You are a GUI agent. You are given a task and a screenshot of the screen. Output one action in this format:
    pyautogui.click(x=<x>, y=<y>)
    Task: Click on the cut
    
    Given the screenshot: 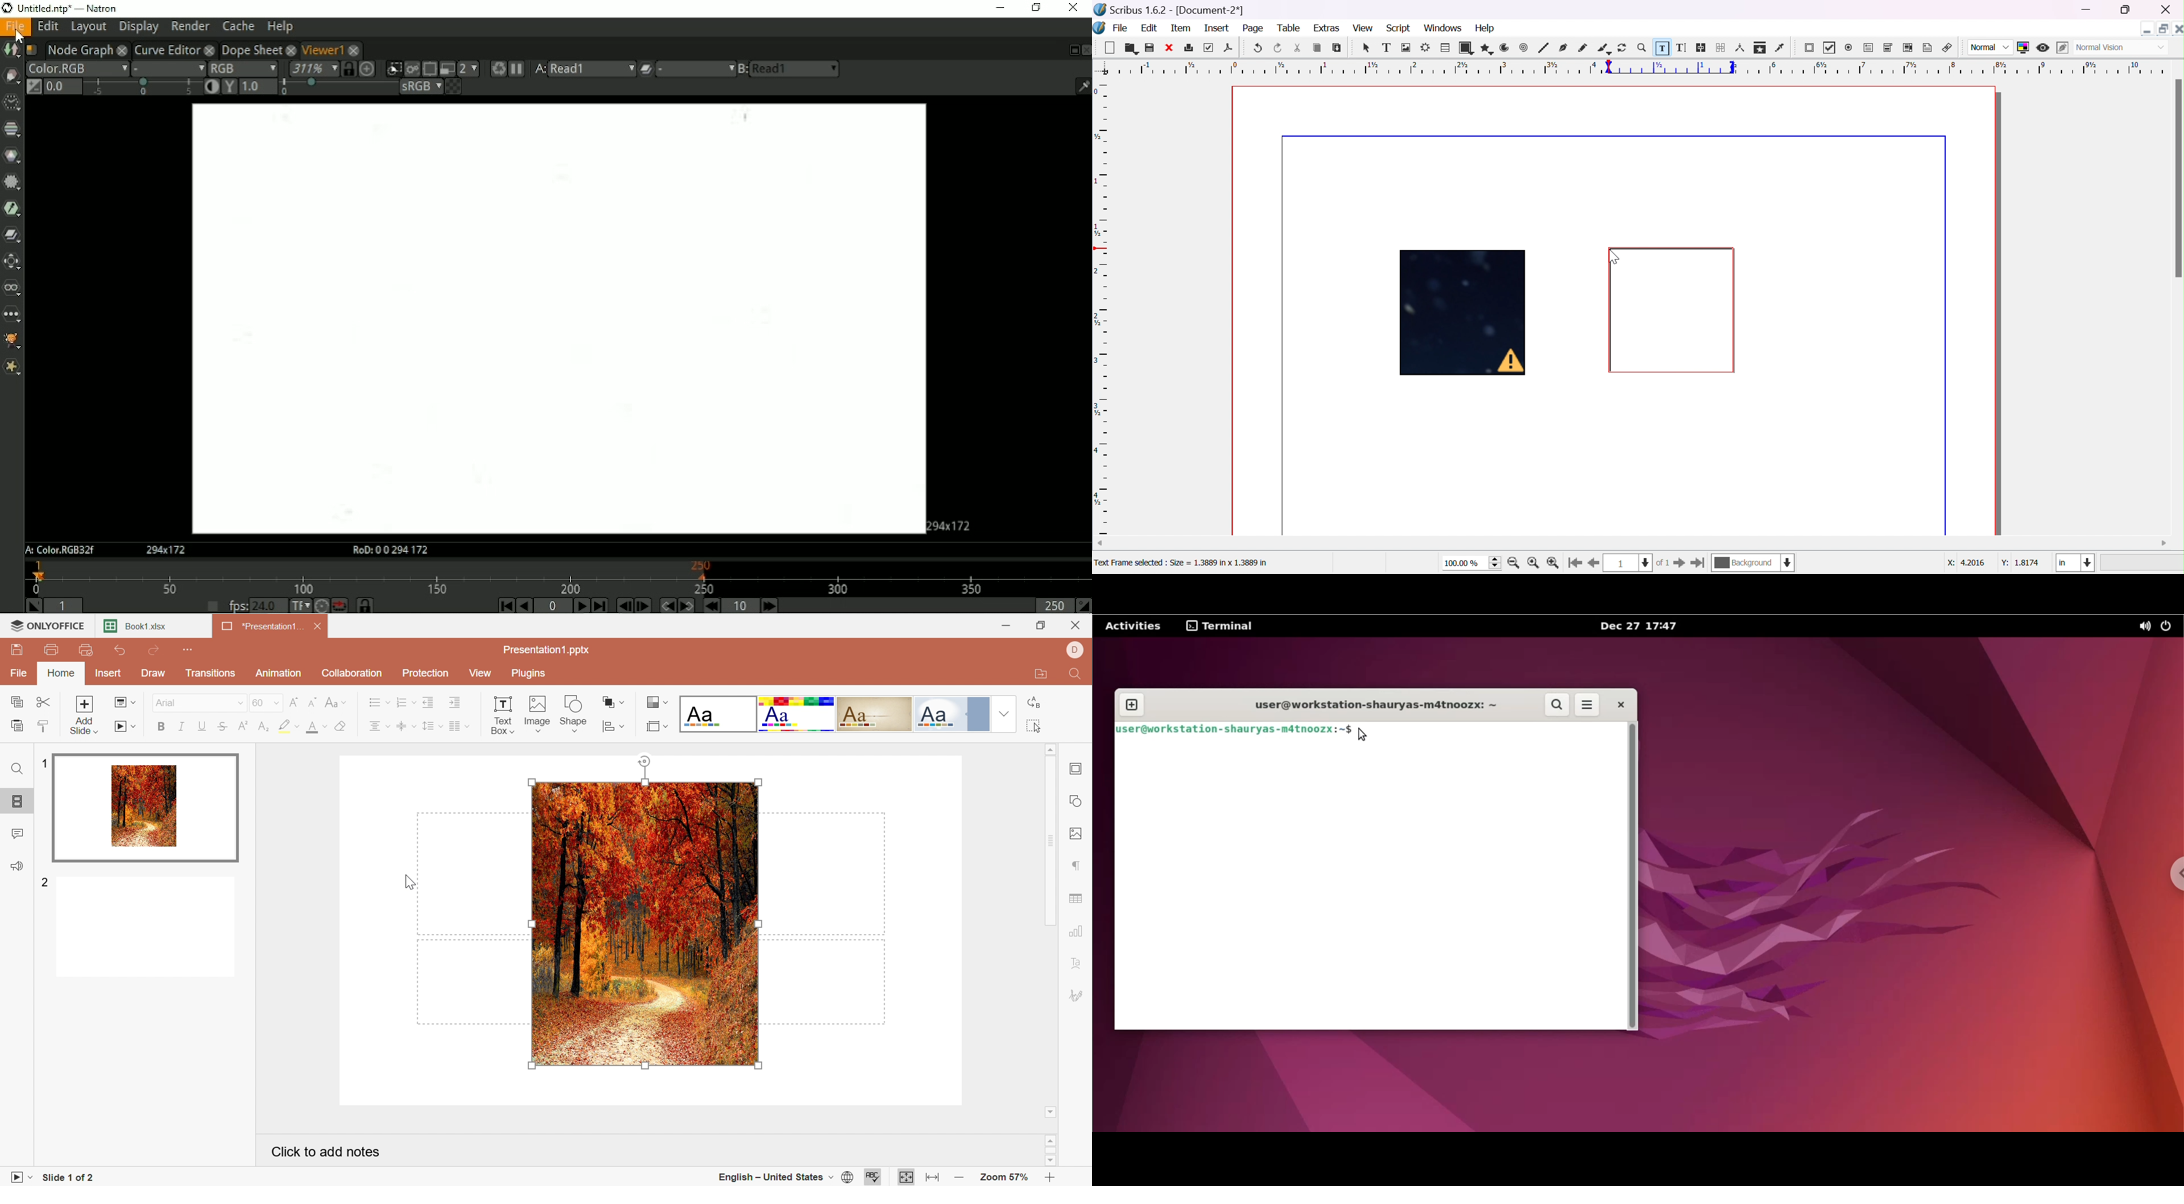 What is the action you would take?
    pyautogui.click(x=1297, y=48)
    